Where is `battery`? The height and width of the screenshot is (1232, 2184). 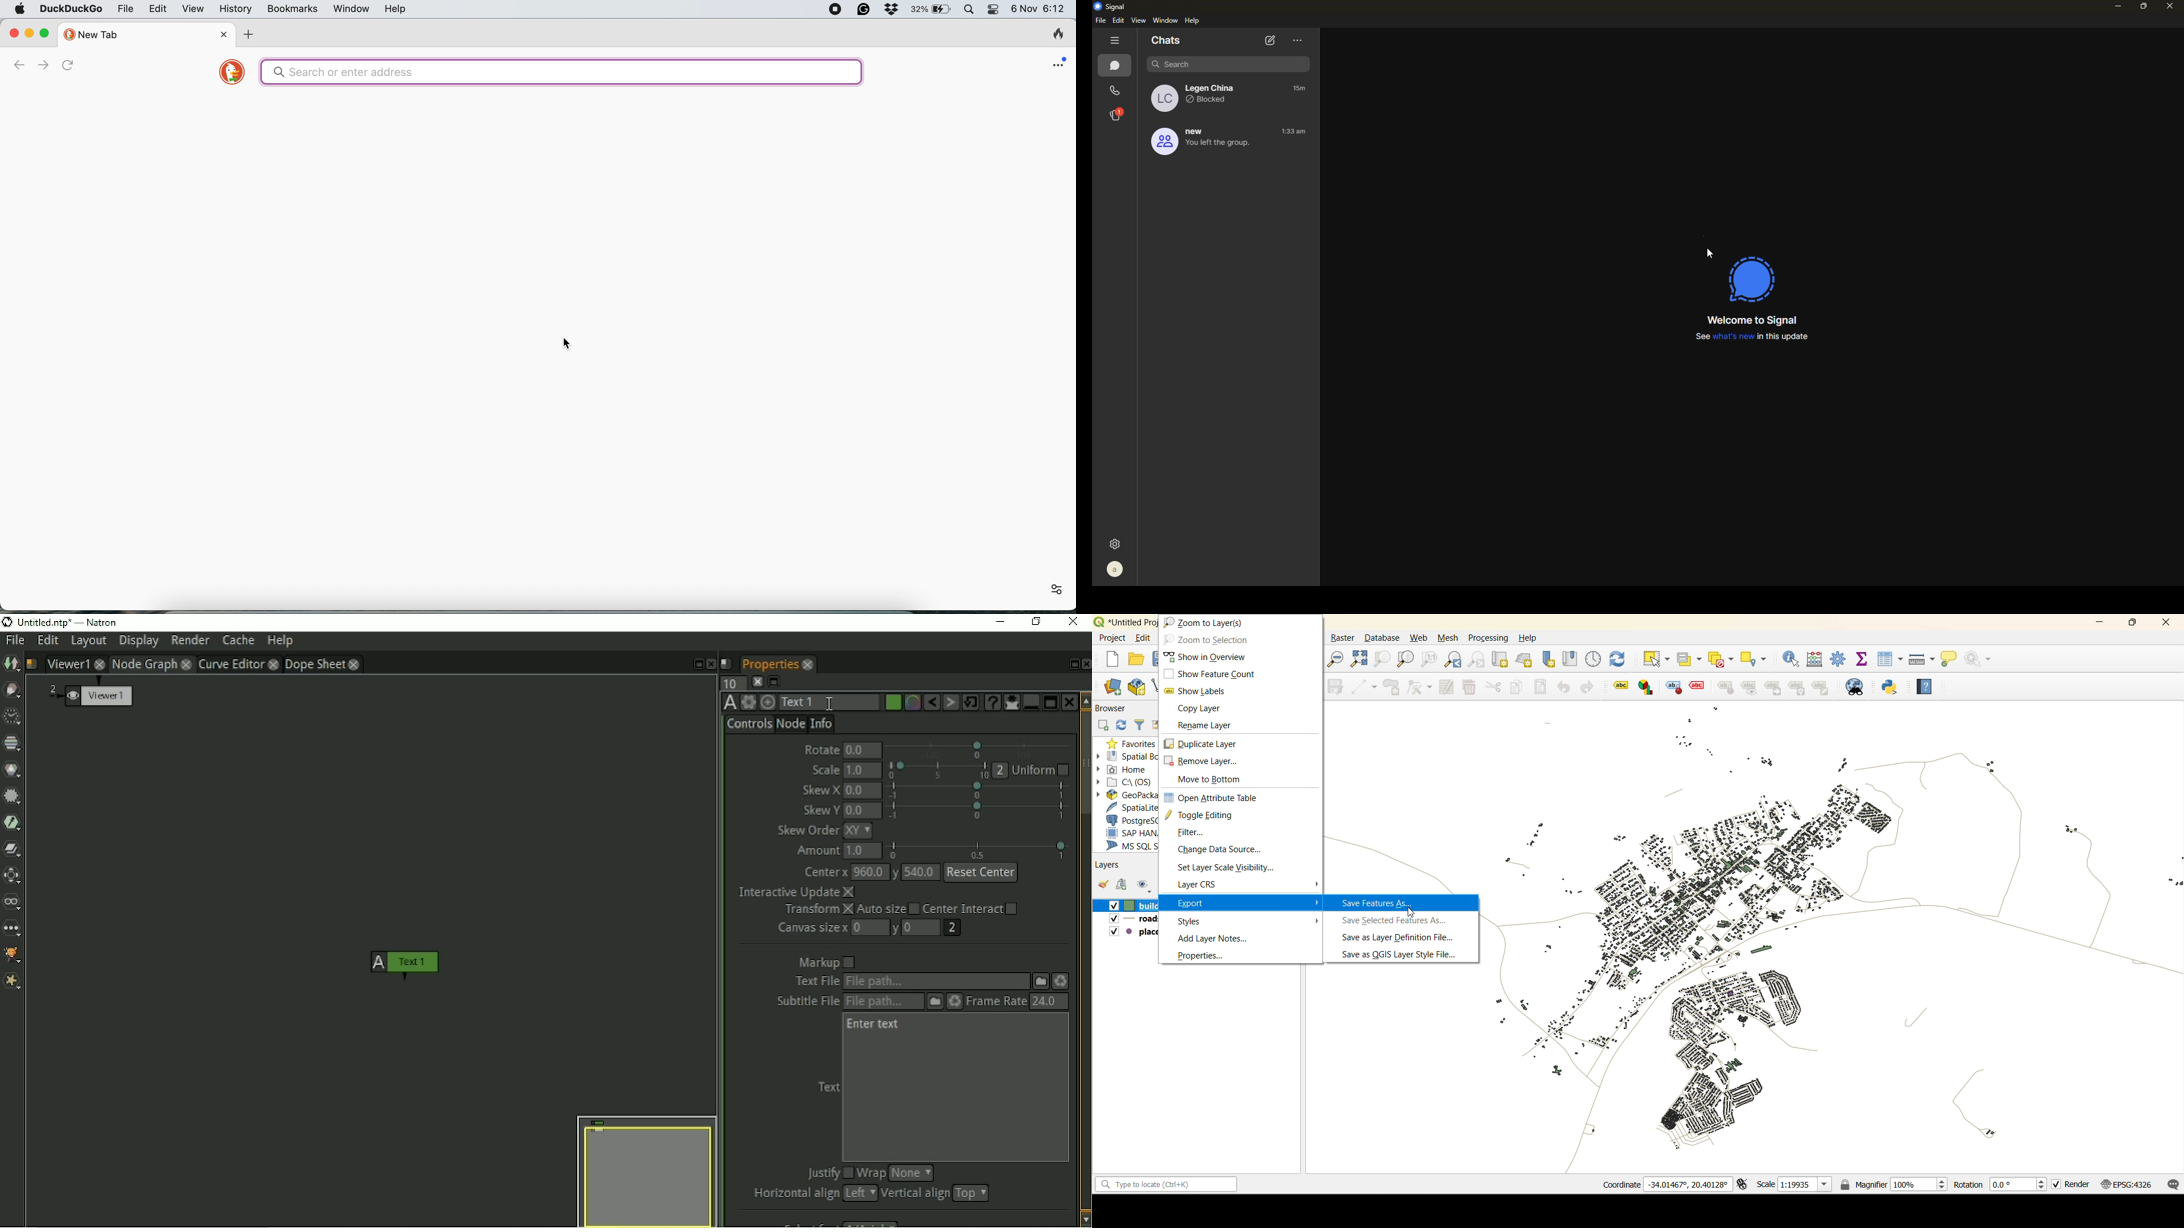
battery is located at coordinates (931, 10).